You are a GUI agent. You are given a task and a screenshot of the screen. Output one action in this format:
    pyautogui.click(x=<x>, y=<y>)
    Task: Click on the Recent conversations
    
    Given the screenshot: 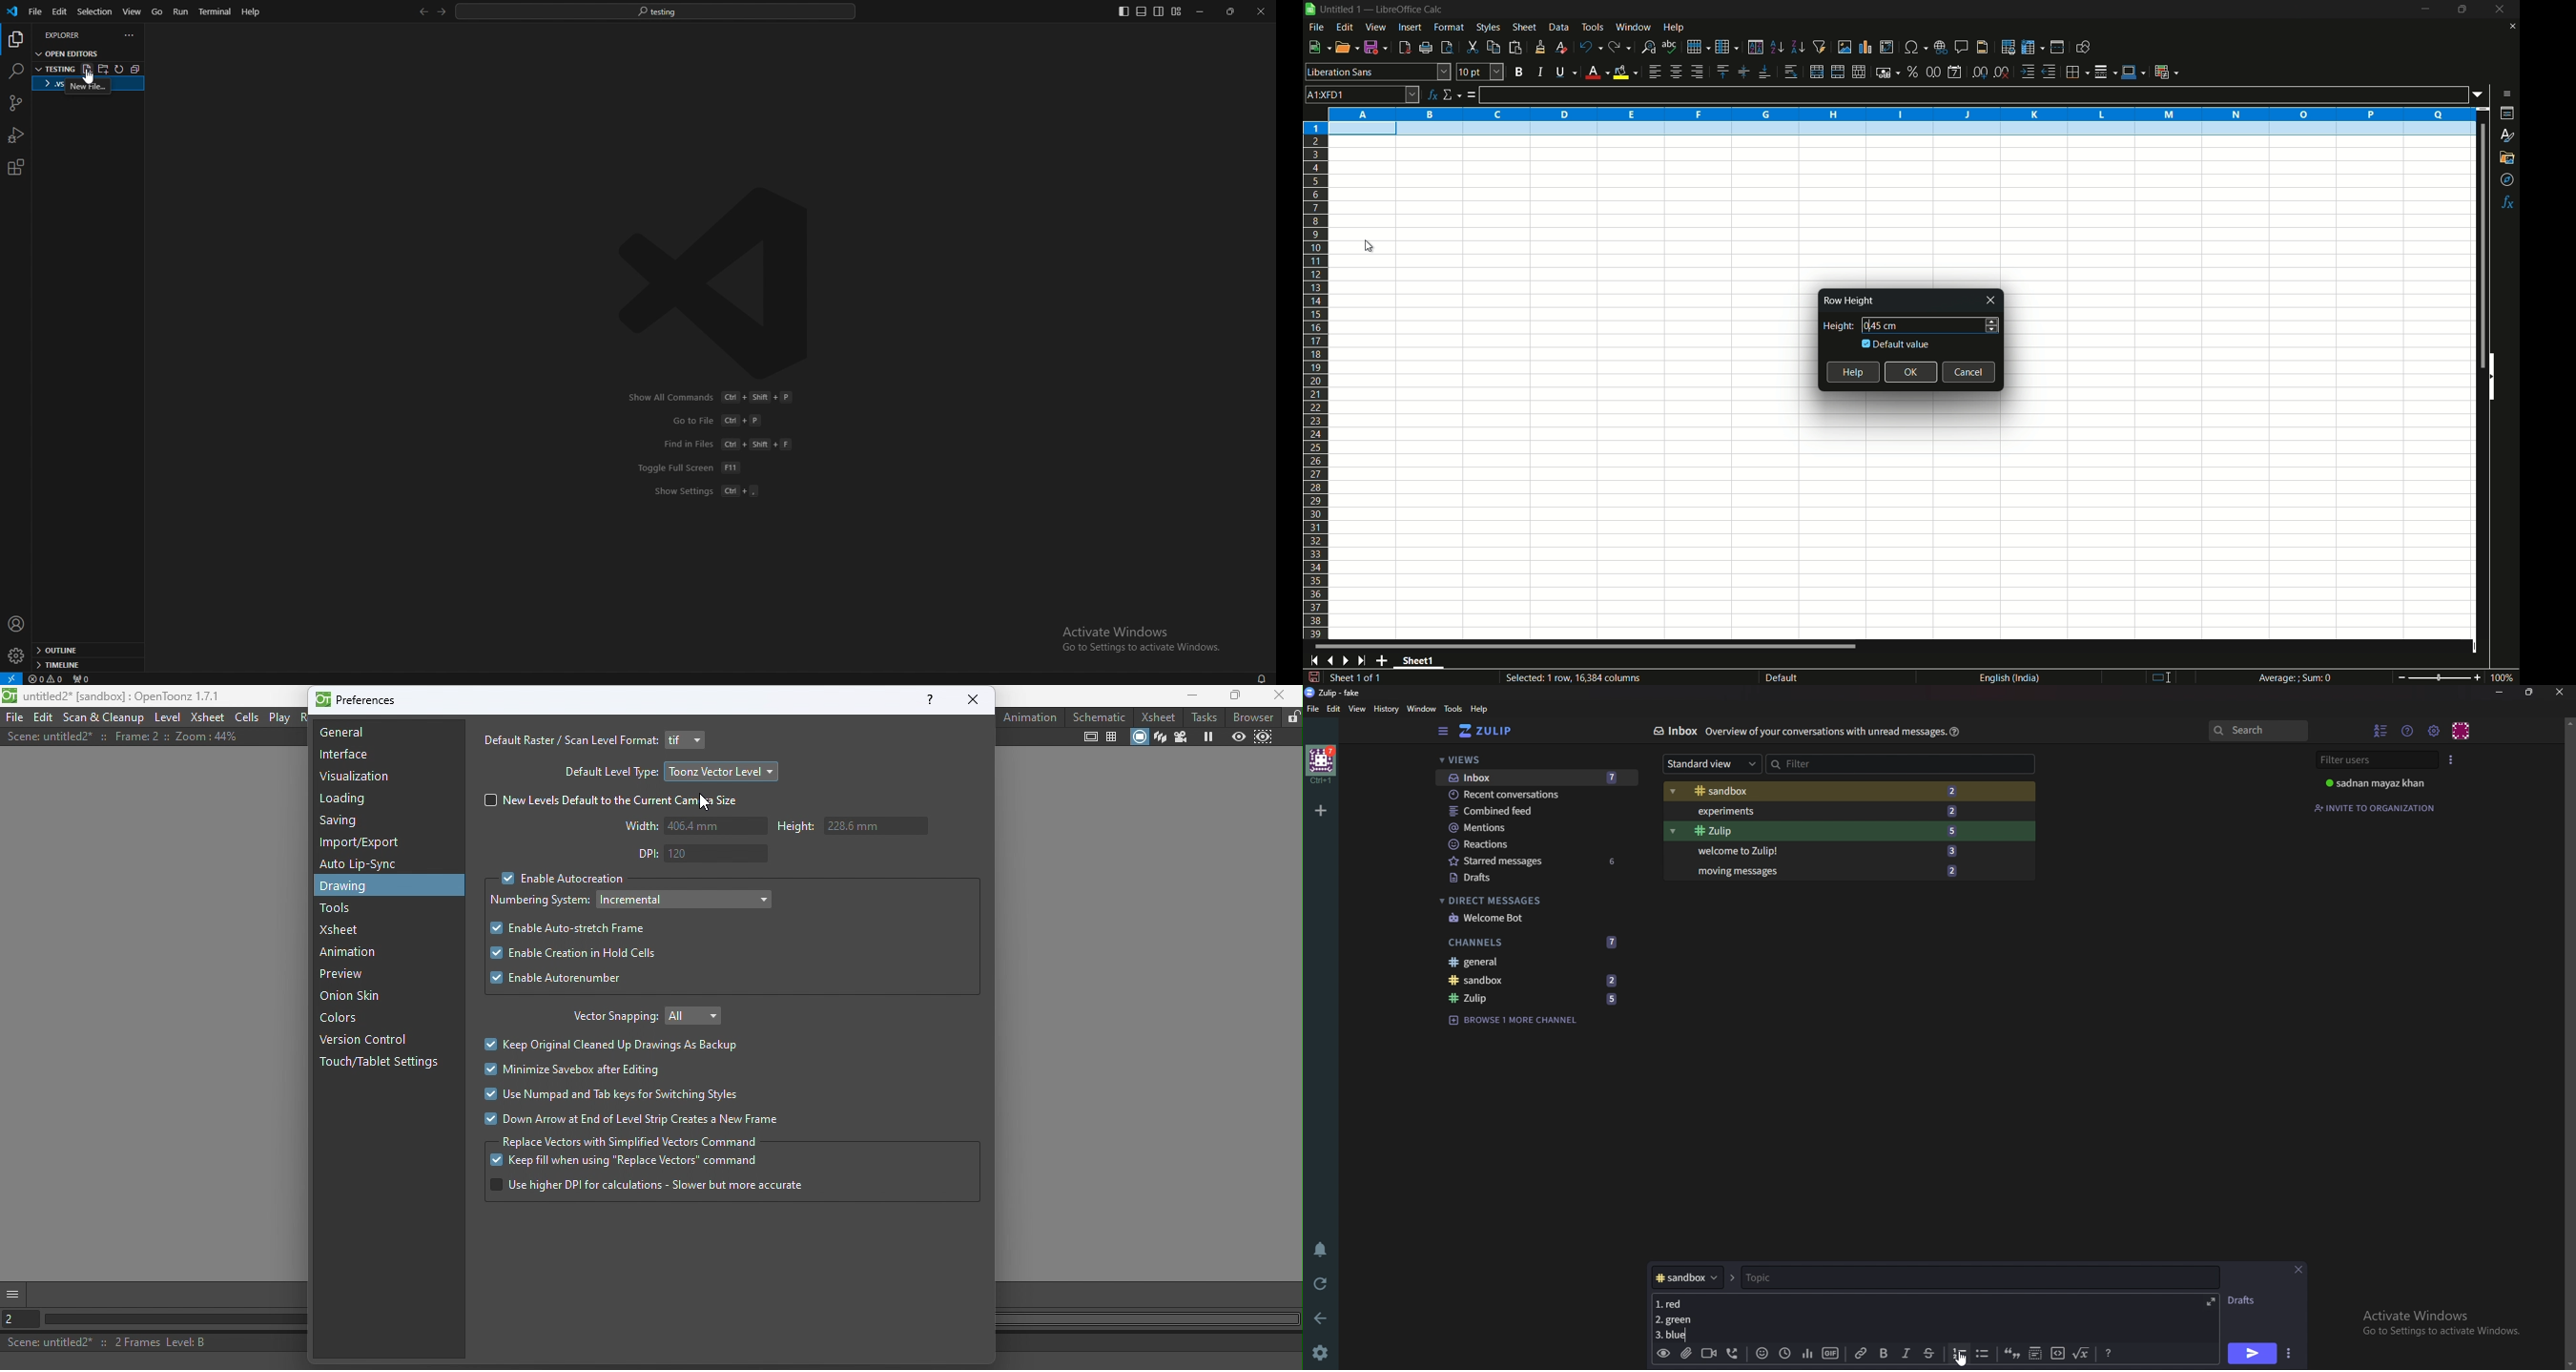 What is the action you would take?
    pyautogui.click(x=1537, y=795)
    